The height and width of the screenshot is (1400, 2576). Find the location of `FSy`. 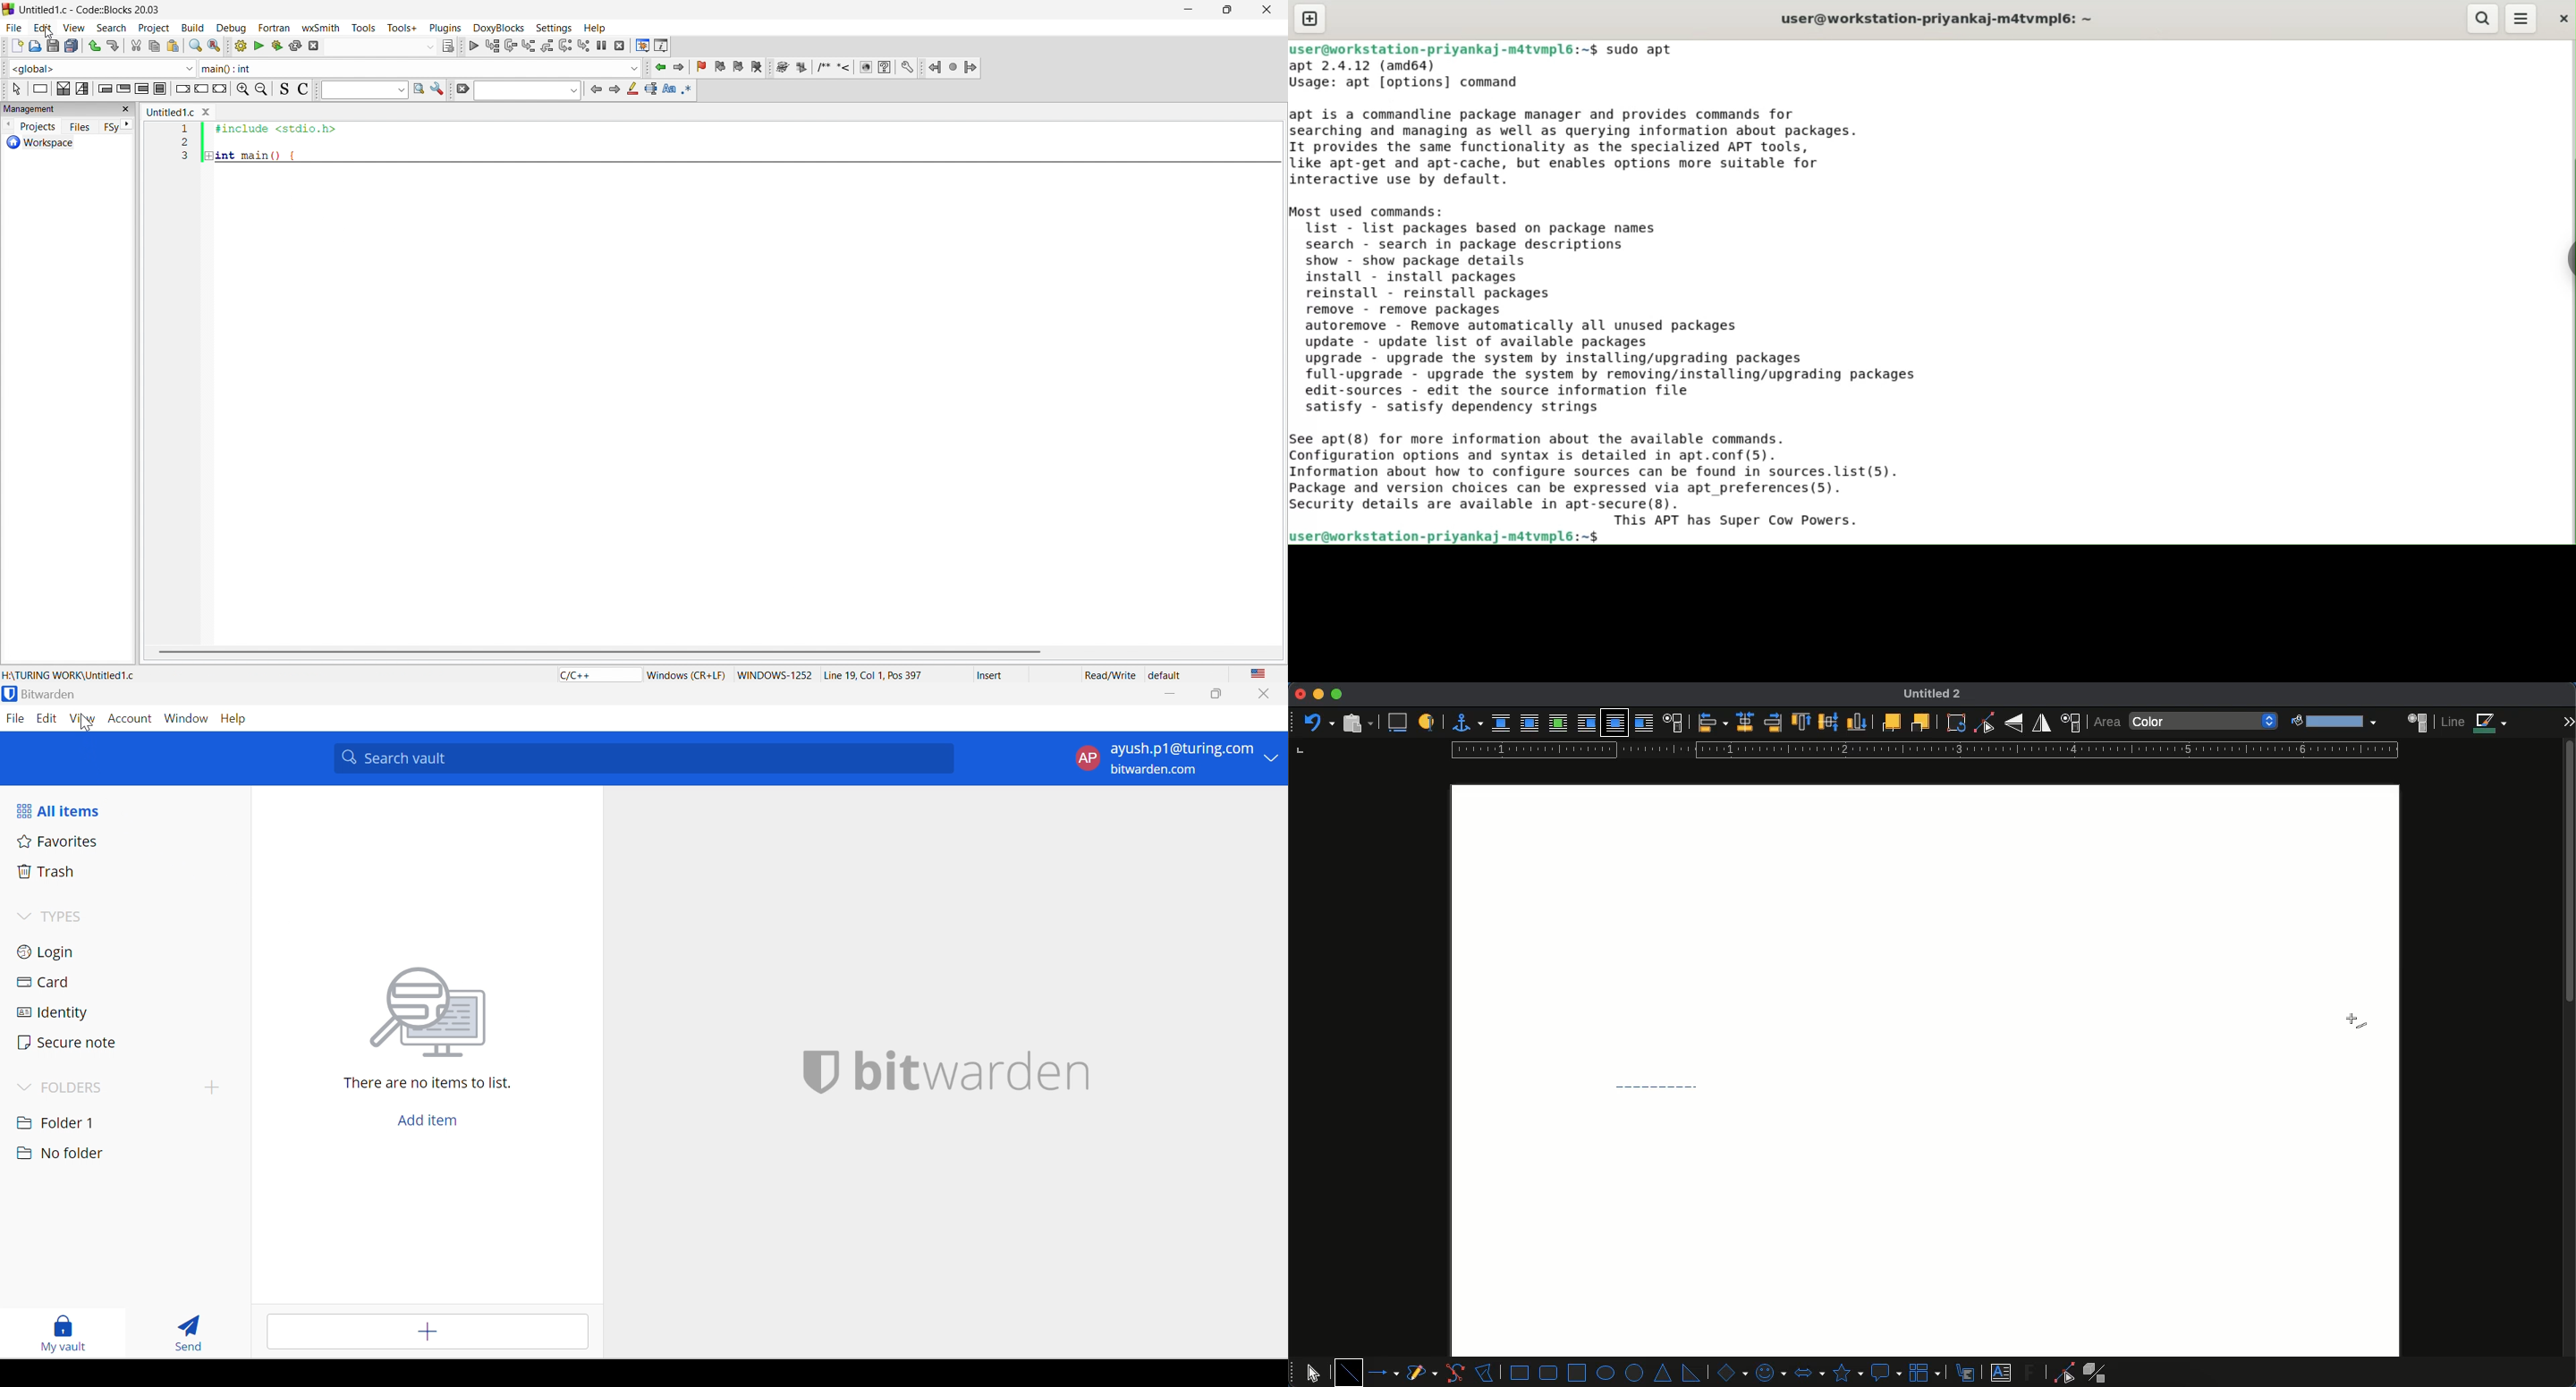

FSy is located at coordinates (111, 127).